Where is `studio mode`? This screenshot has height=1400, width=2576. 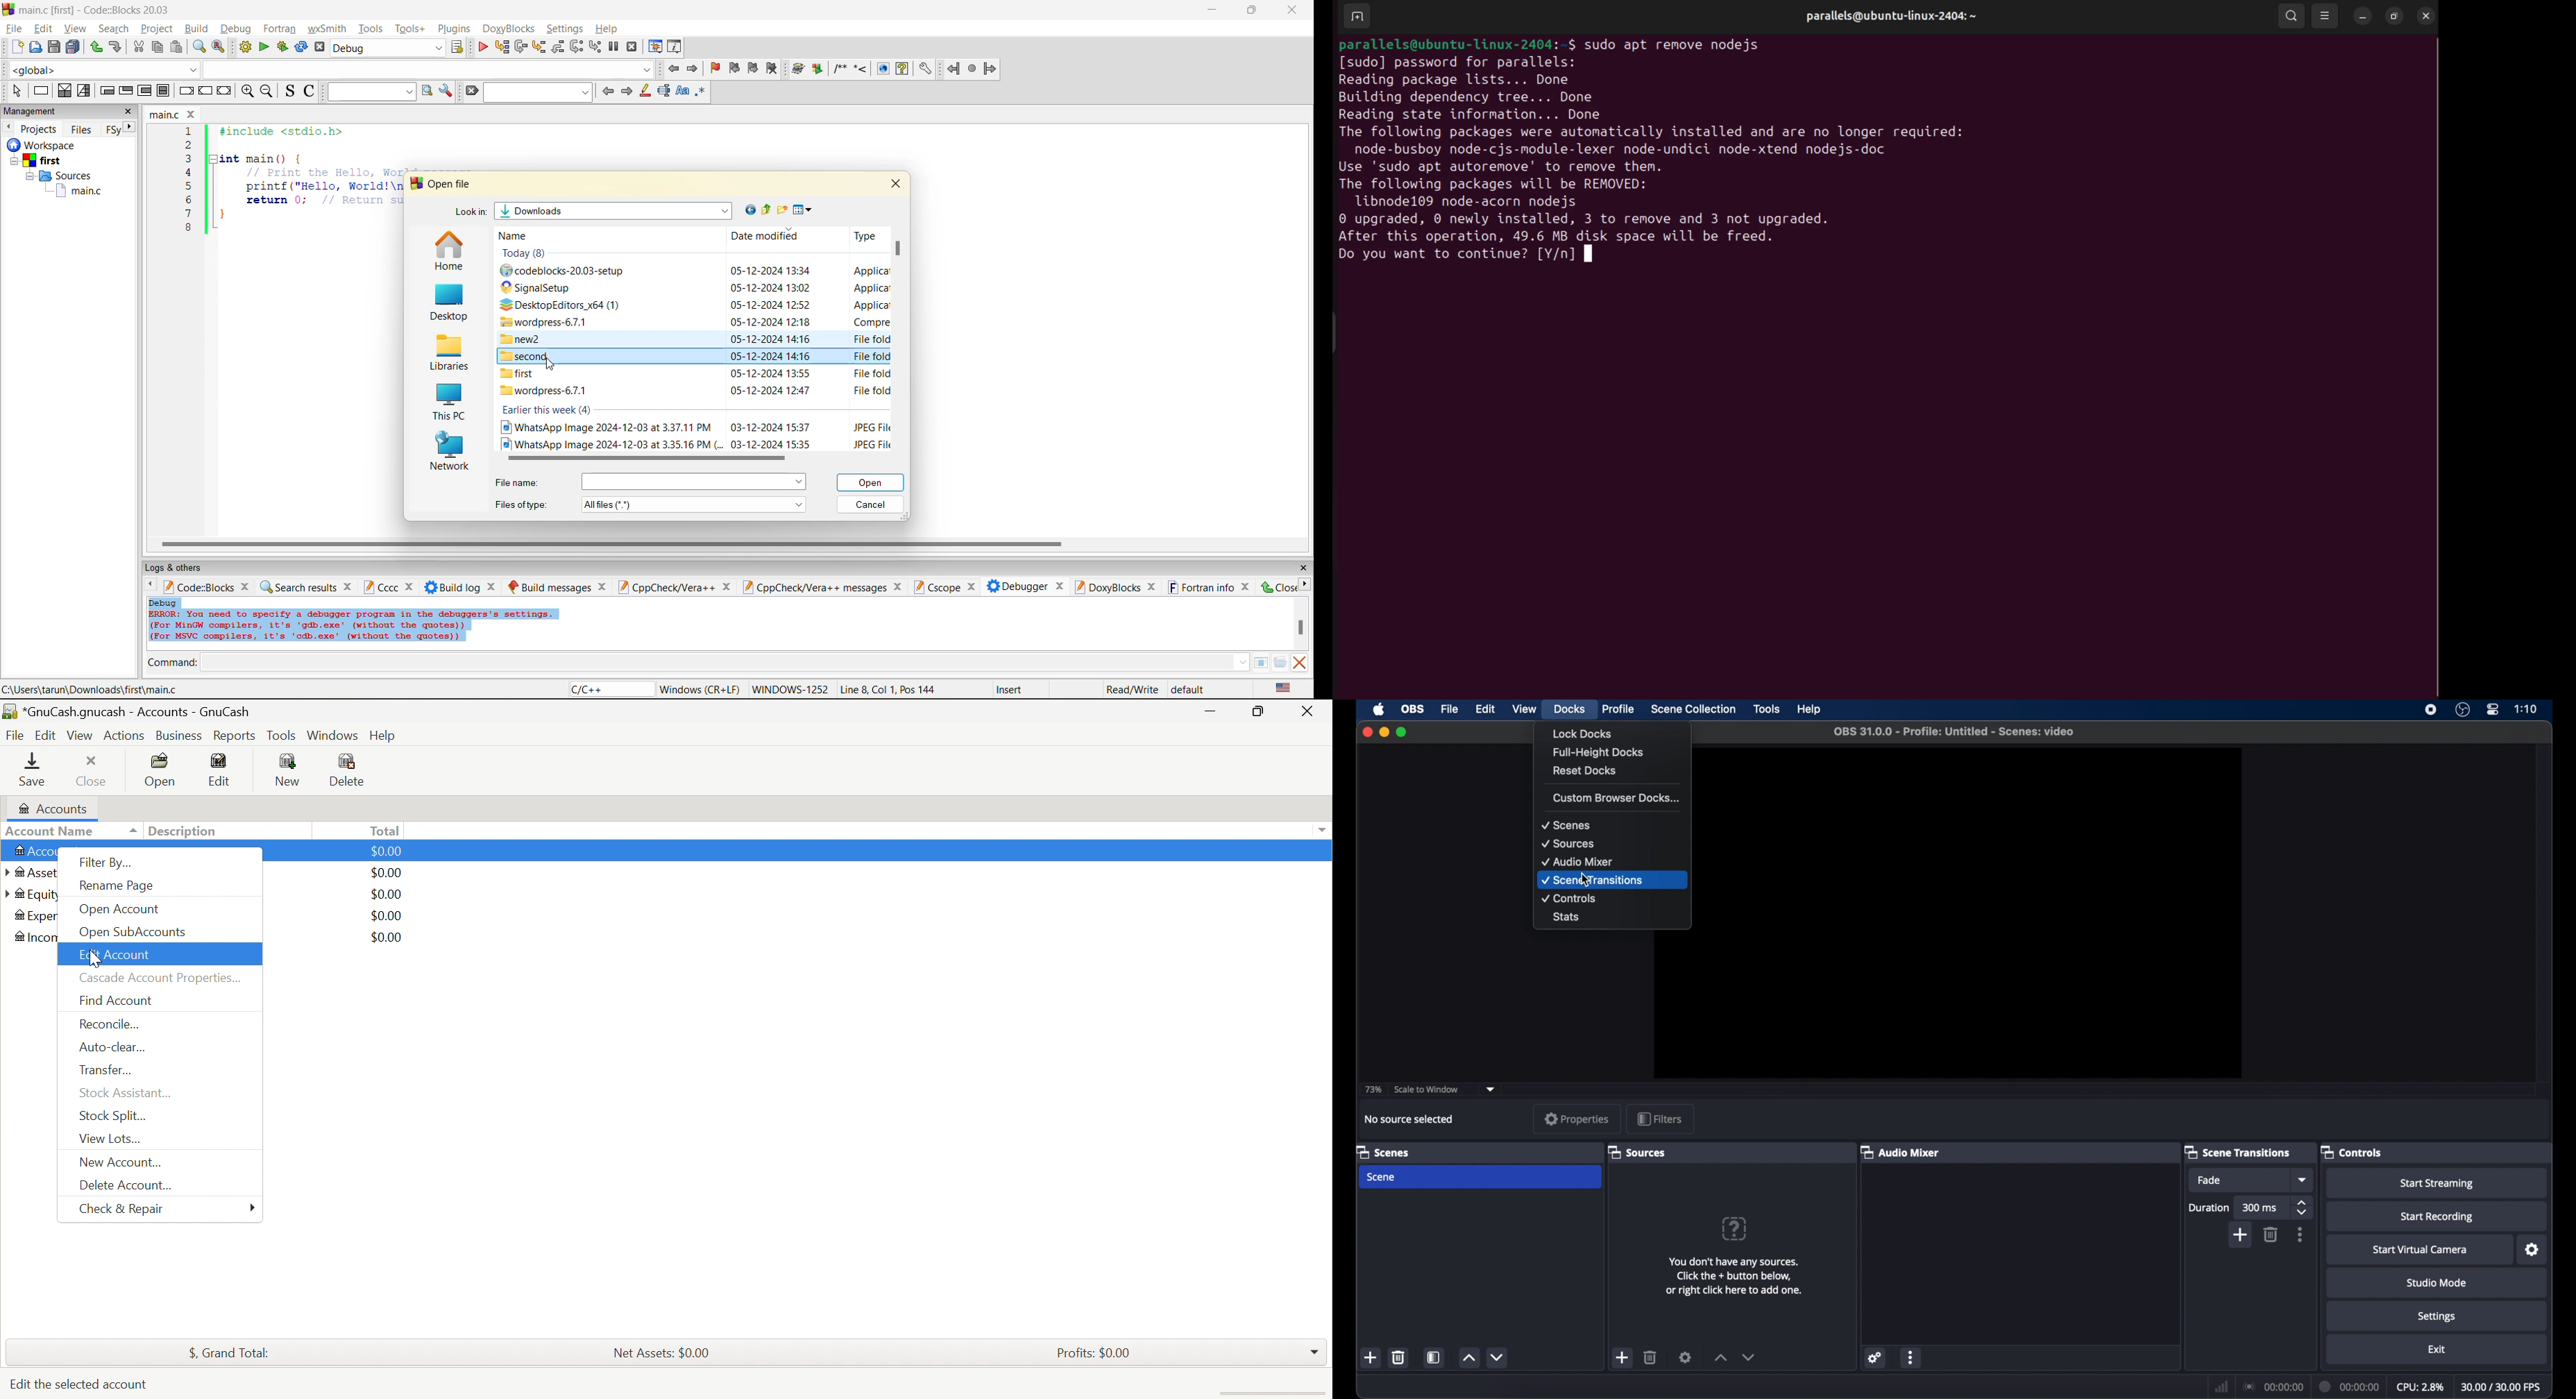
studio mode is located at coordinates (2437, 1283).